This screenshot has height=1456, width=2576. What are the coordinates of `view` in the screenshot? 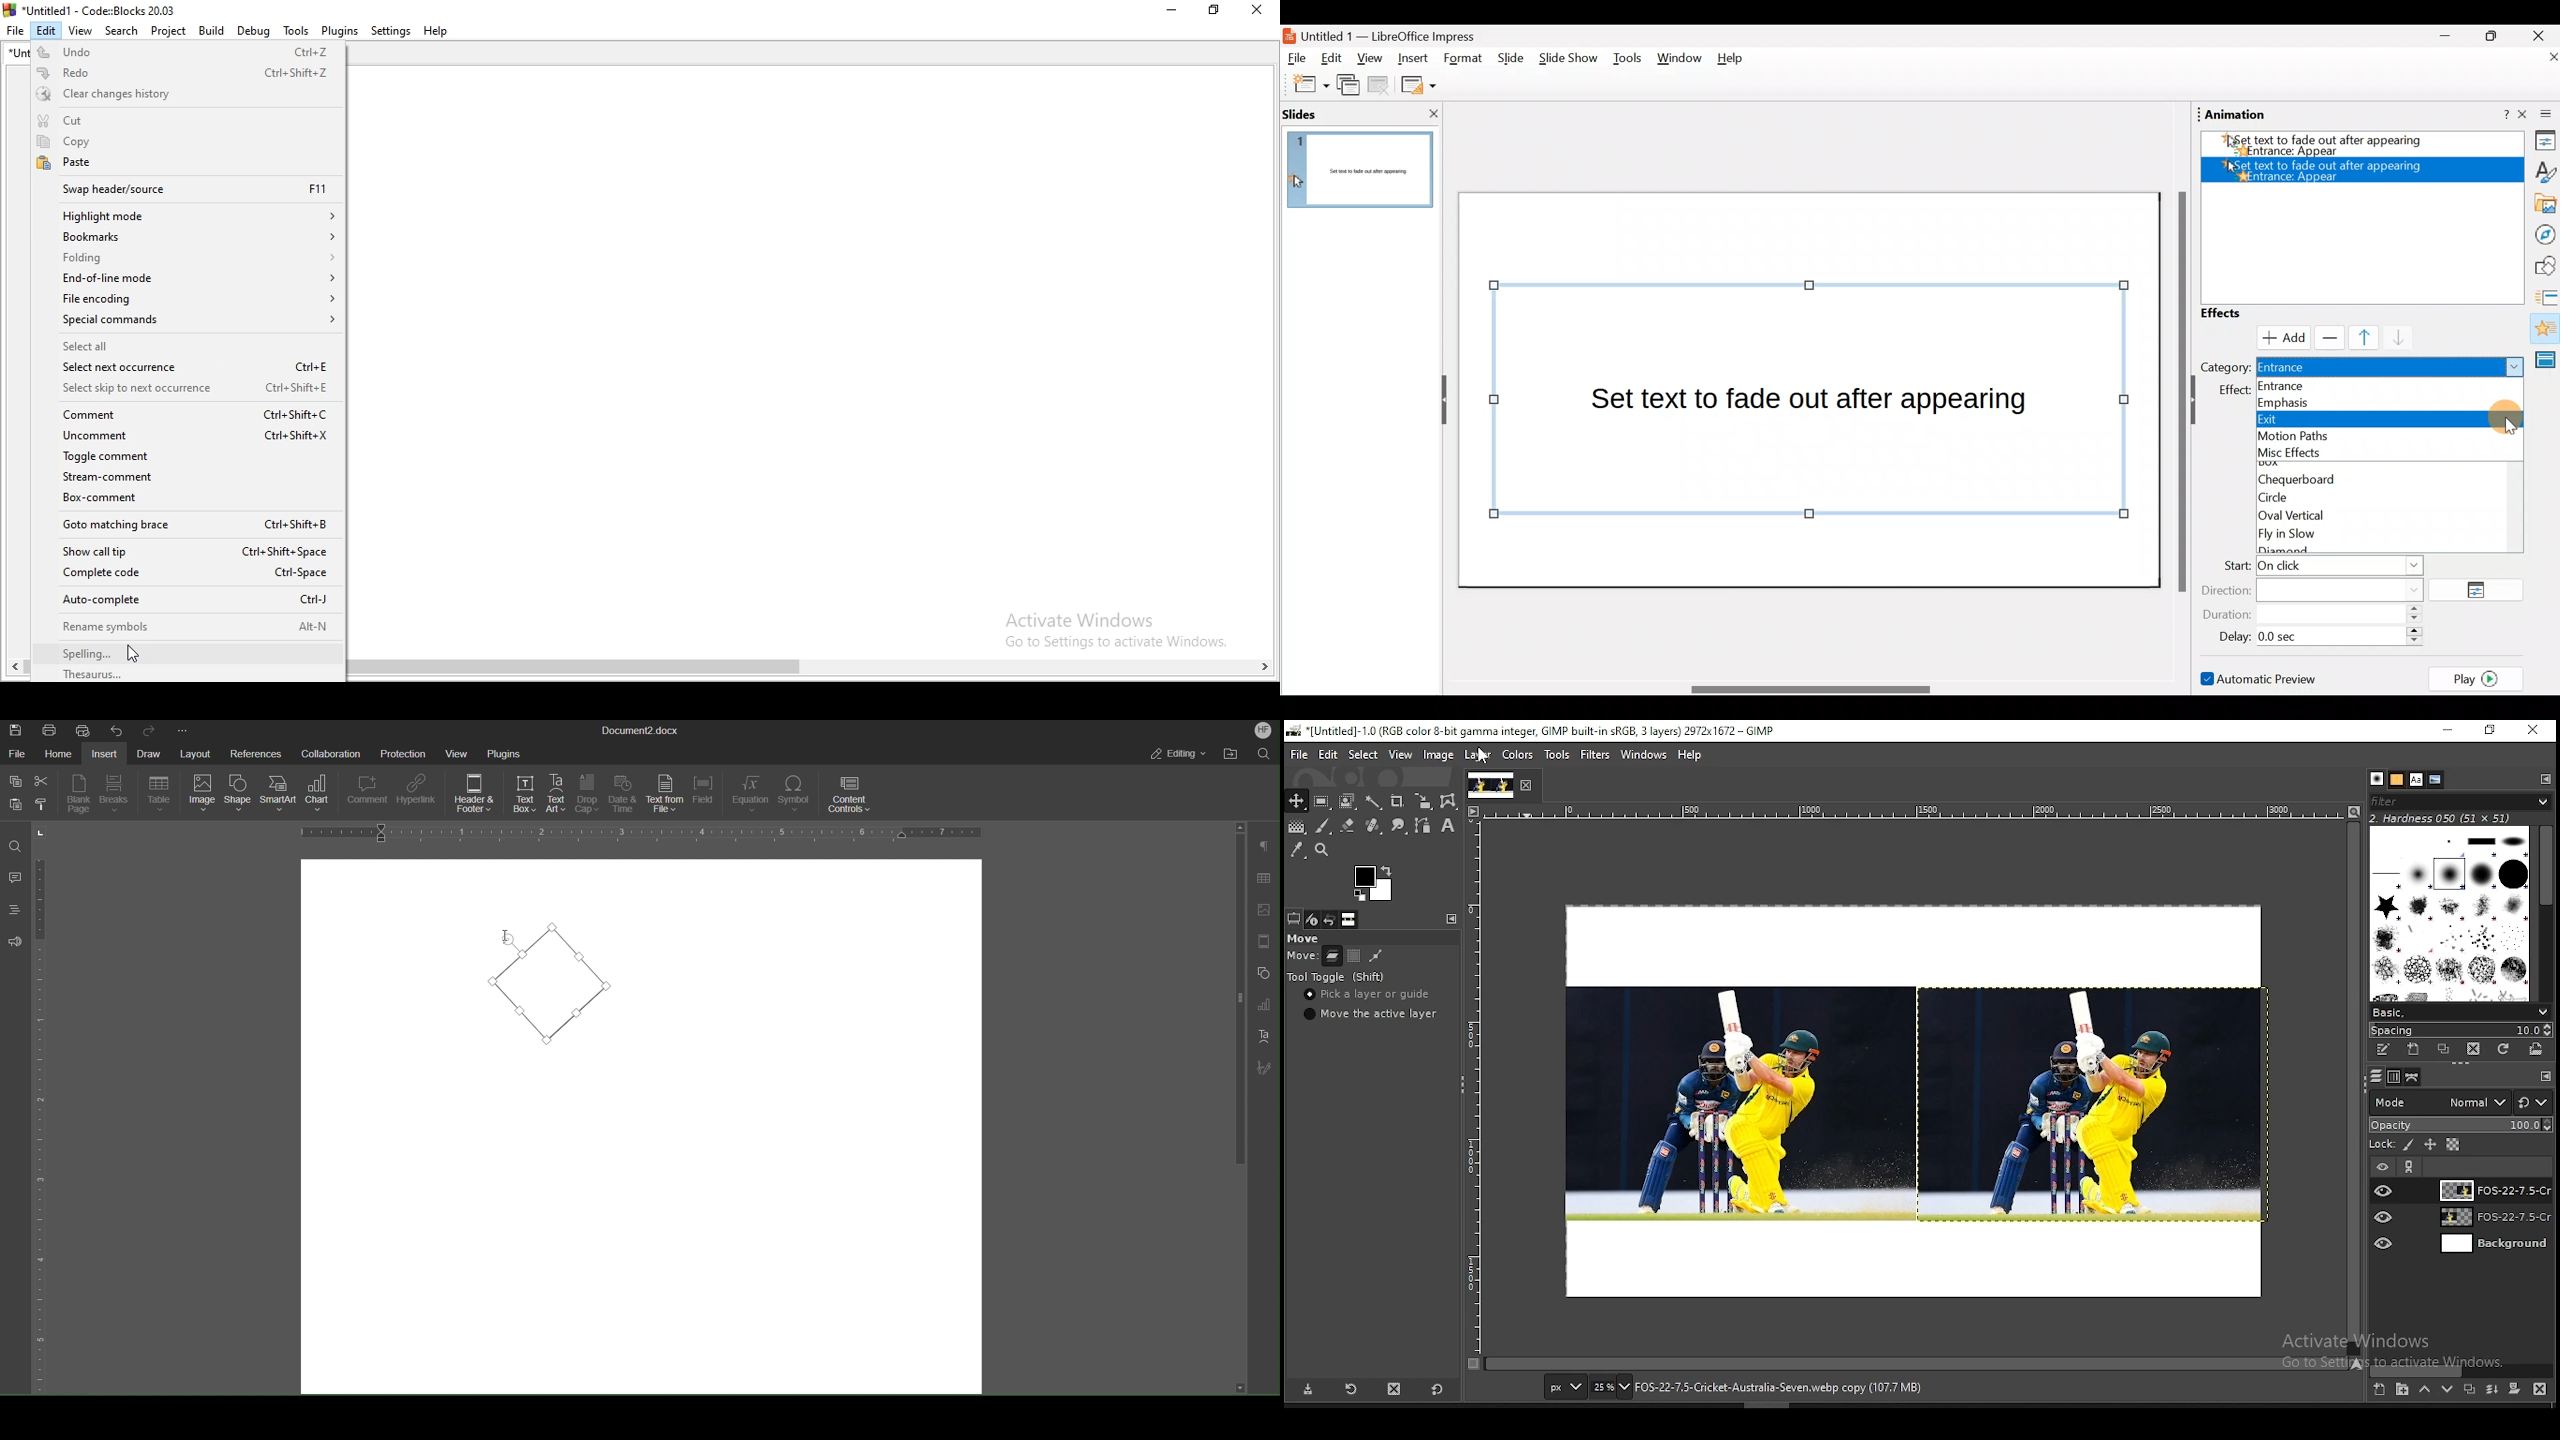 It's located at (1399, 754).